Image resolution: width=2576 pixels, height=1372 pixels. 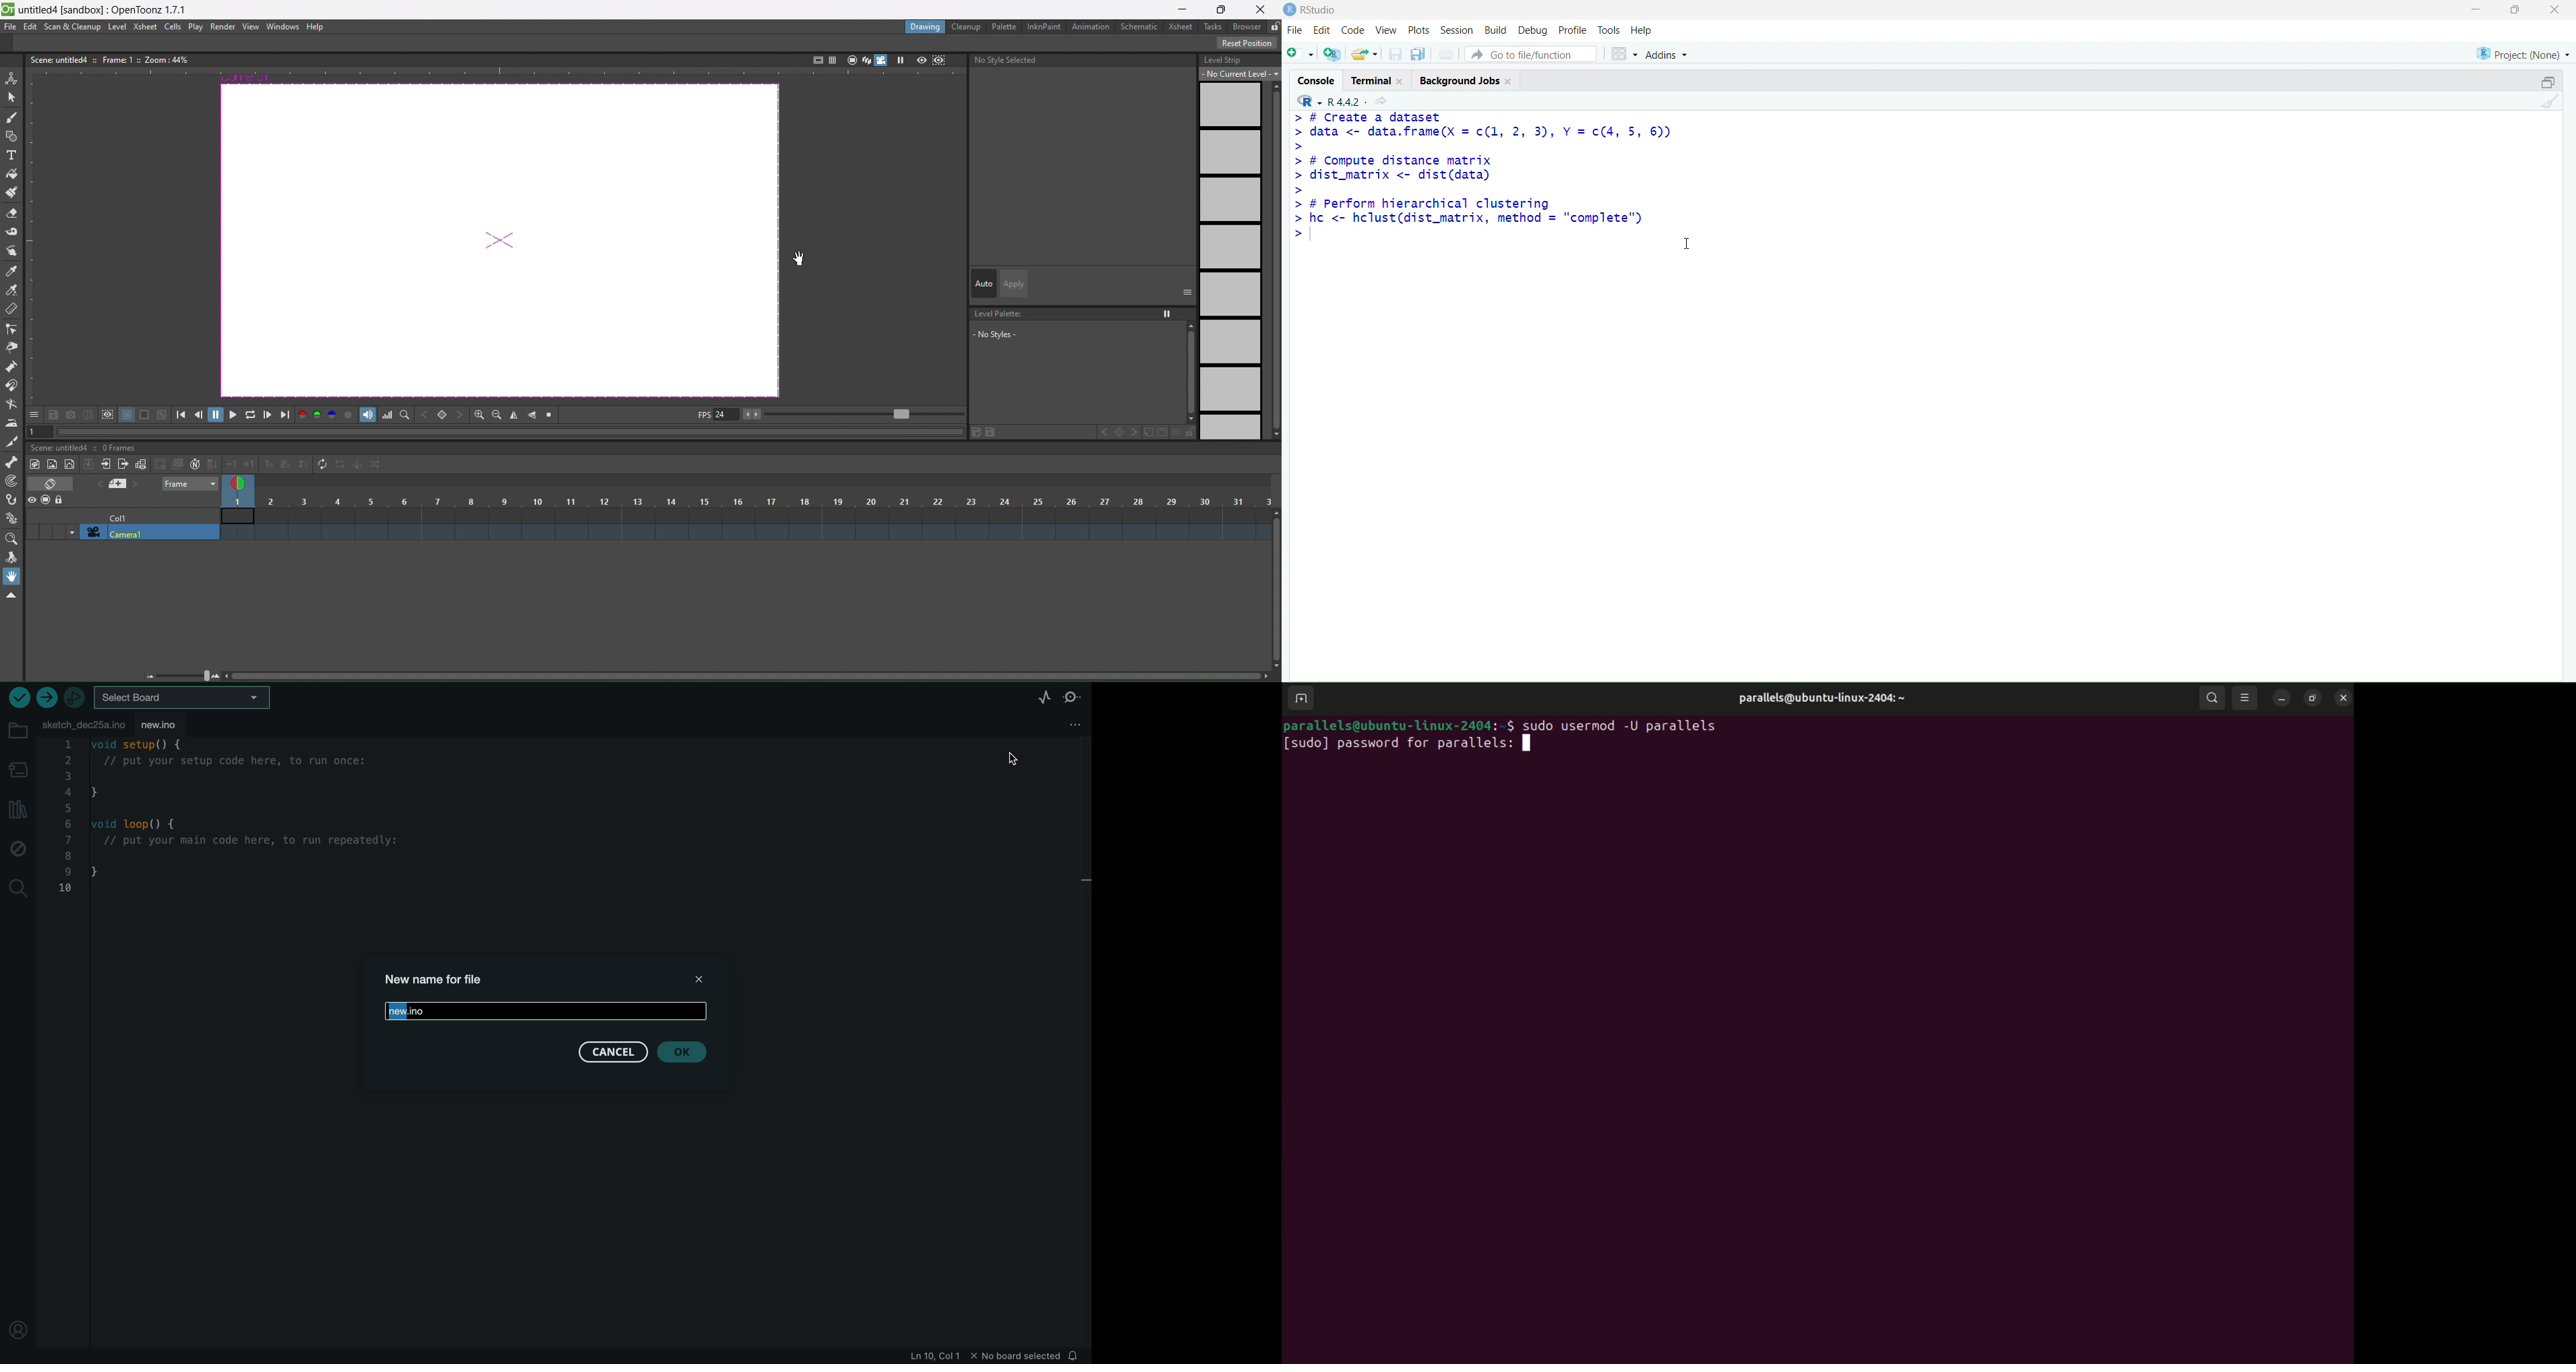 What do you see at coordinates (18, 768) in the screenshot?
I see `board manager` at bounding box center [18, 768].